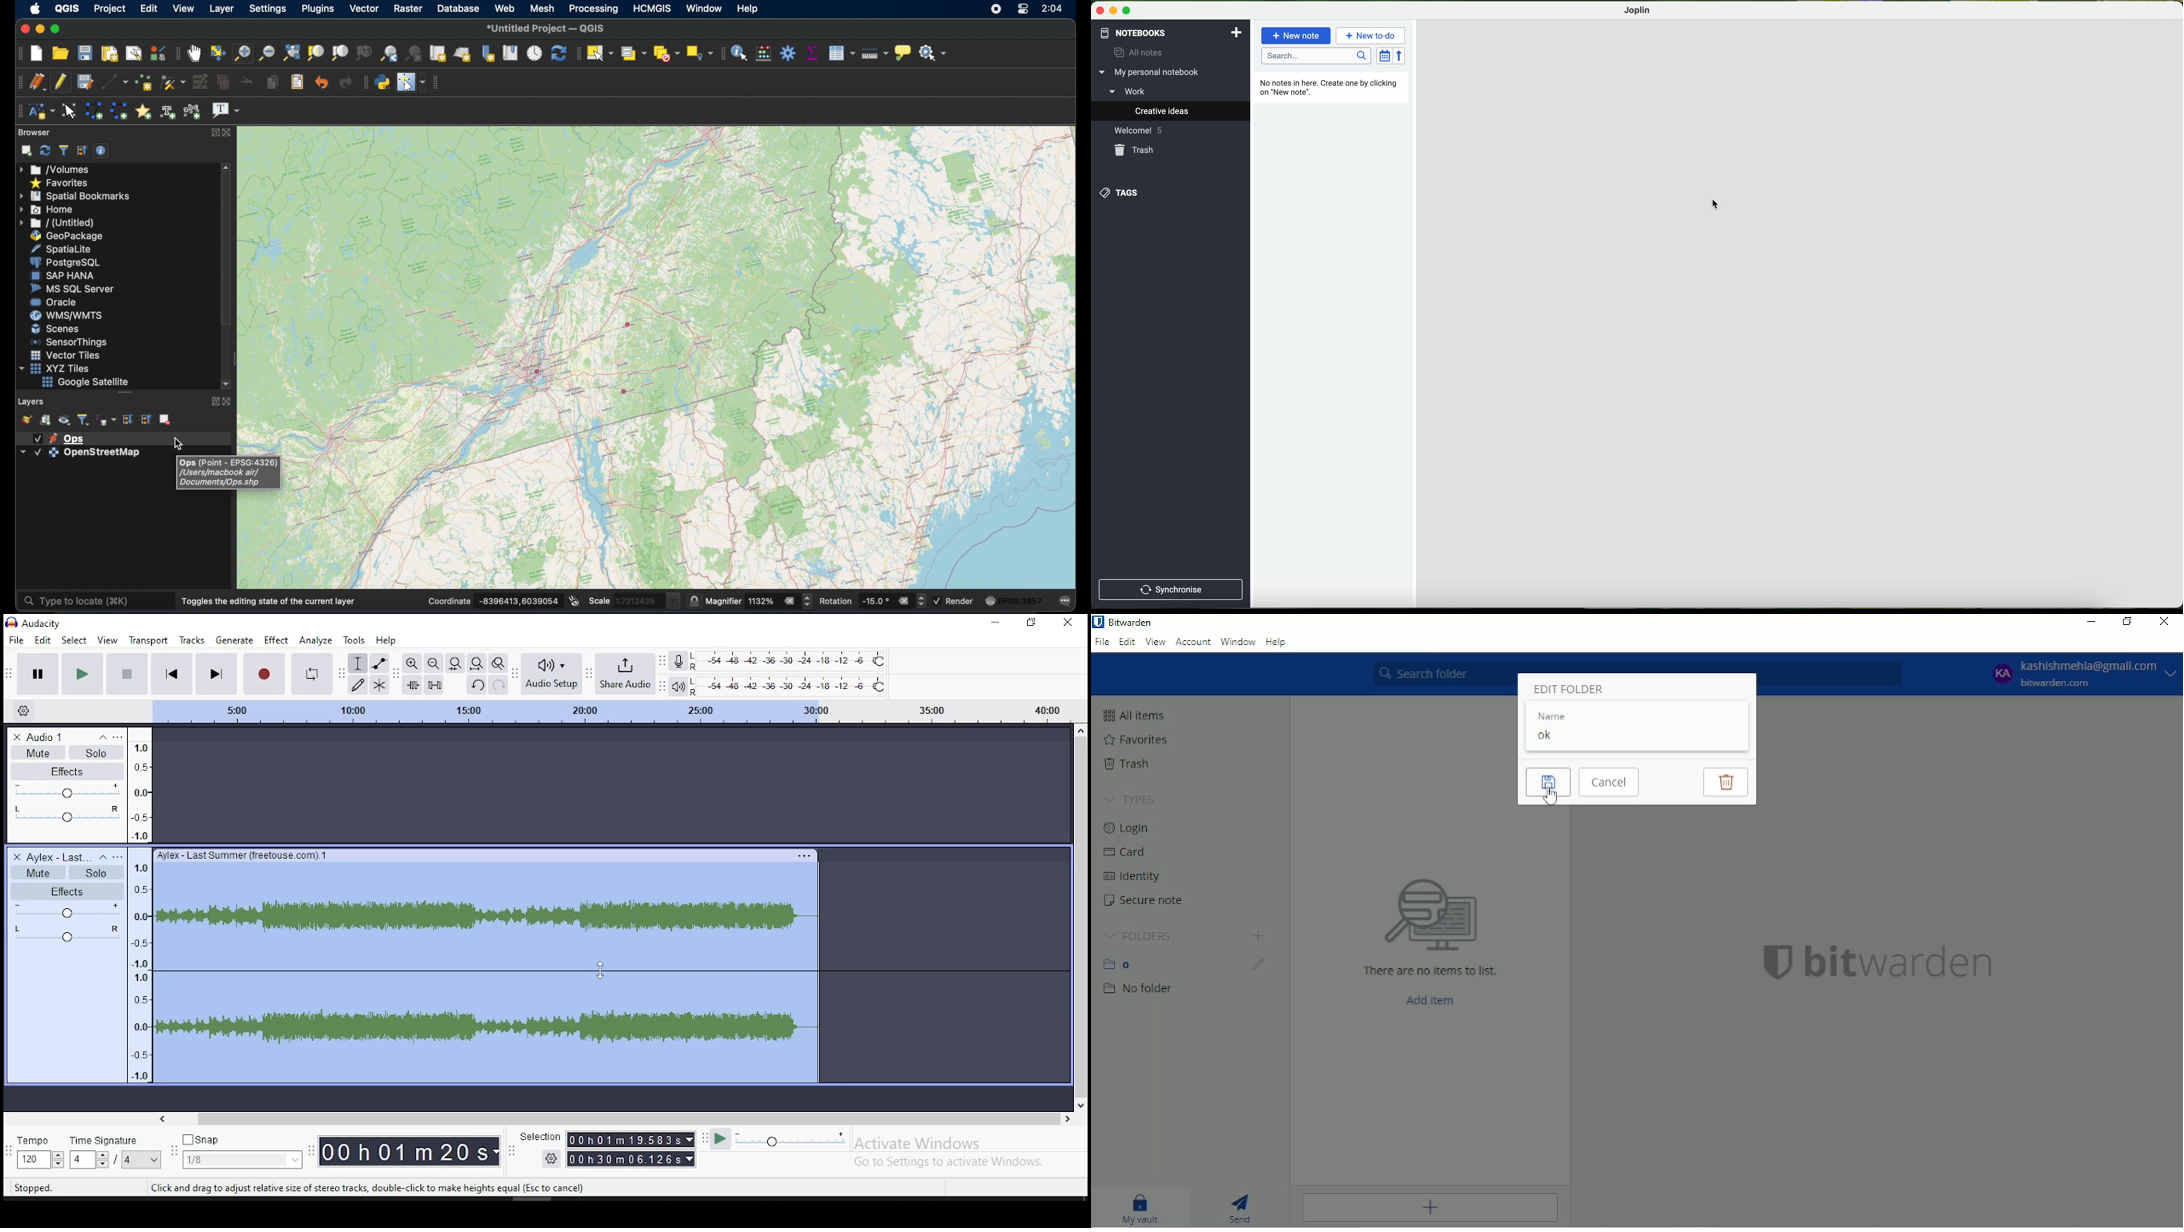 Image resolution: width=2184 pixels, height=1232 pixels. What do you see at coordinates (140, 904) in the screenshot?
I see `scale` at bounding box center [140, 904].